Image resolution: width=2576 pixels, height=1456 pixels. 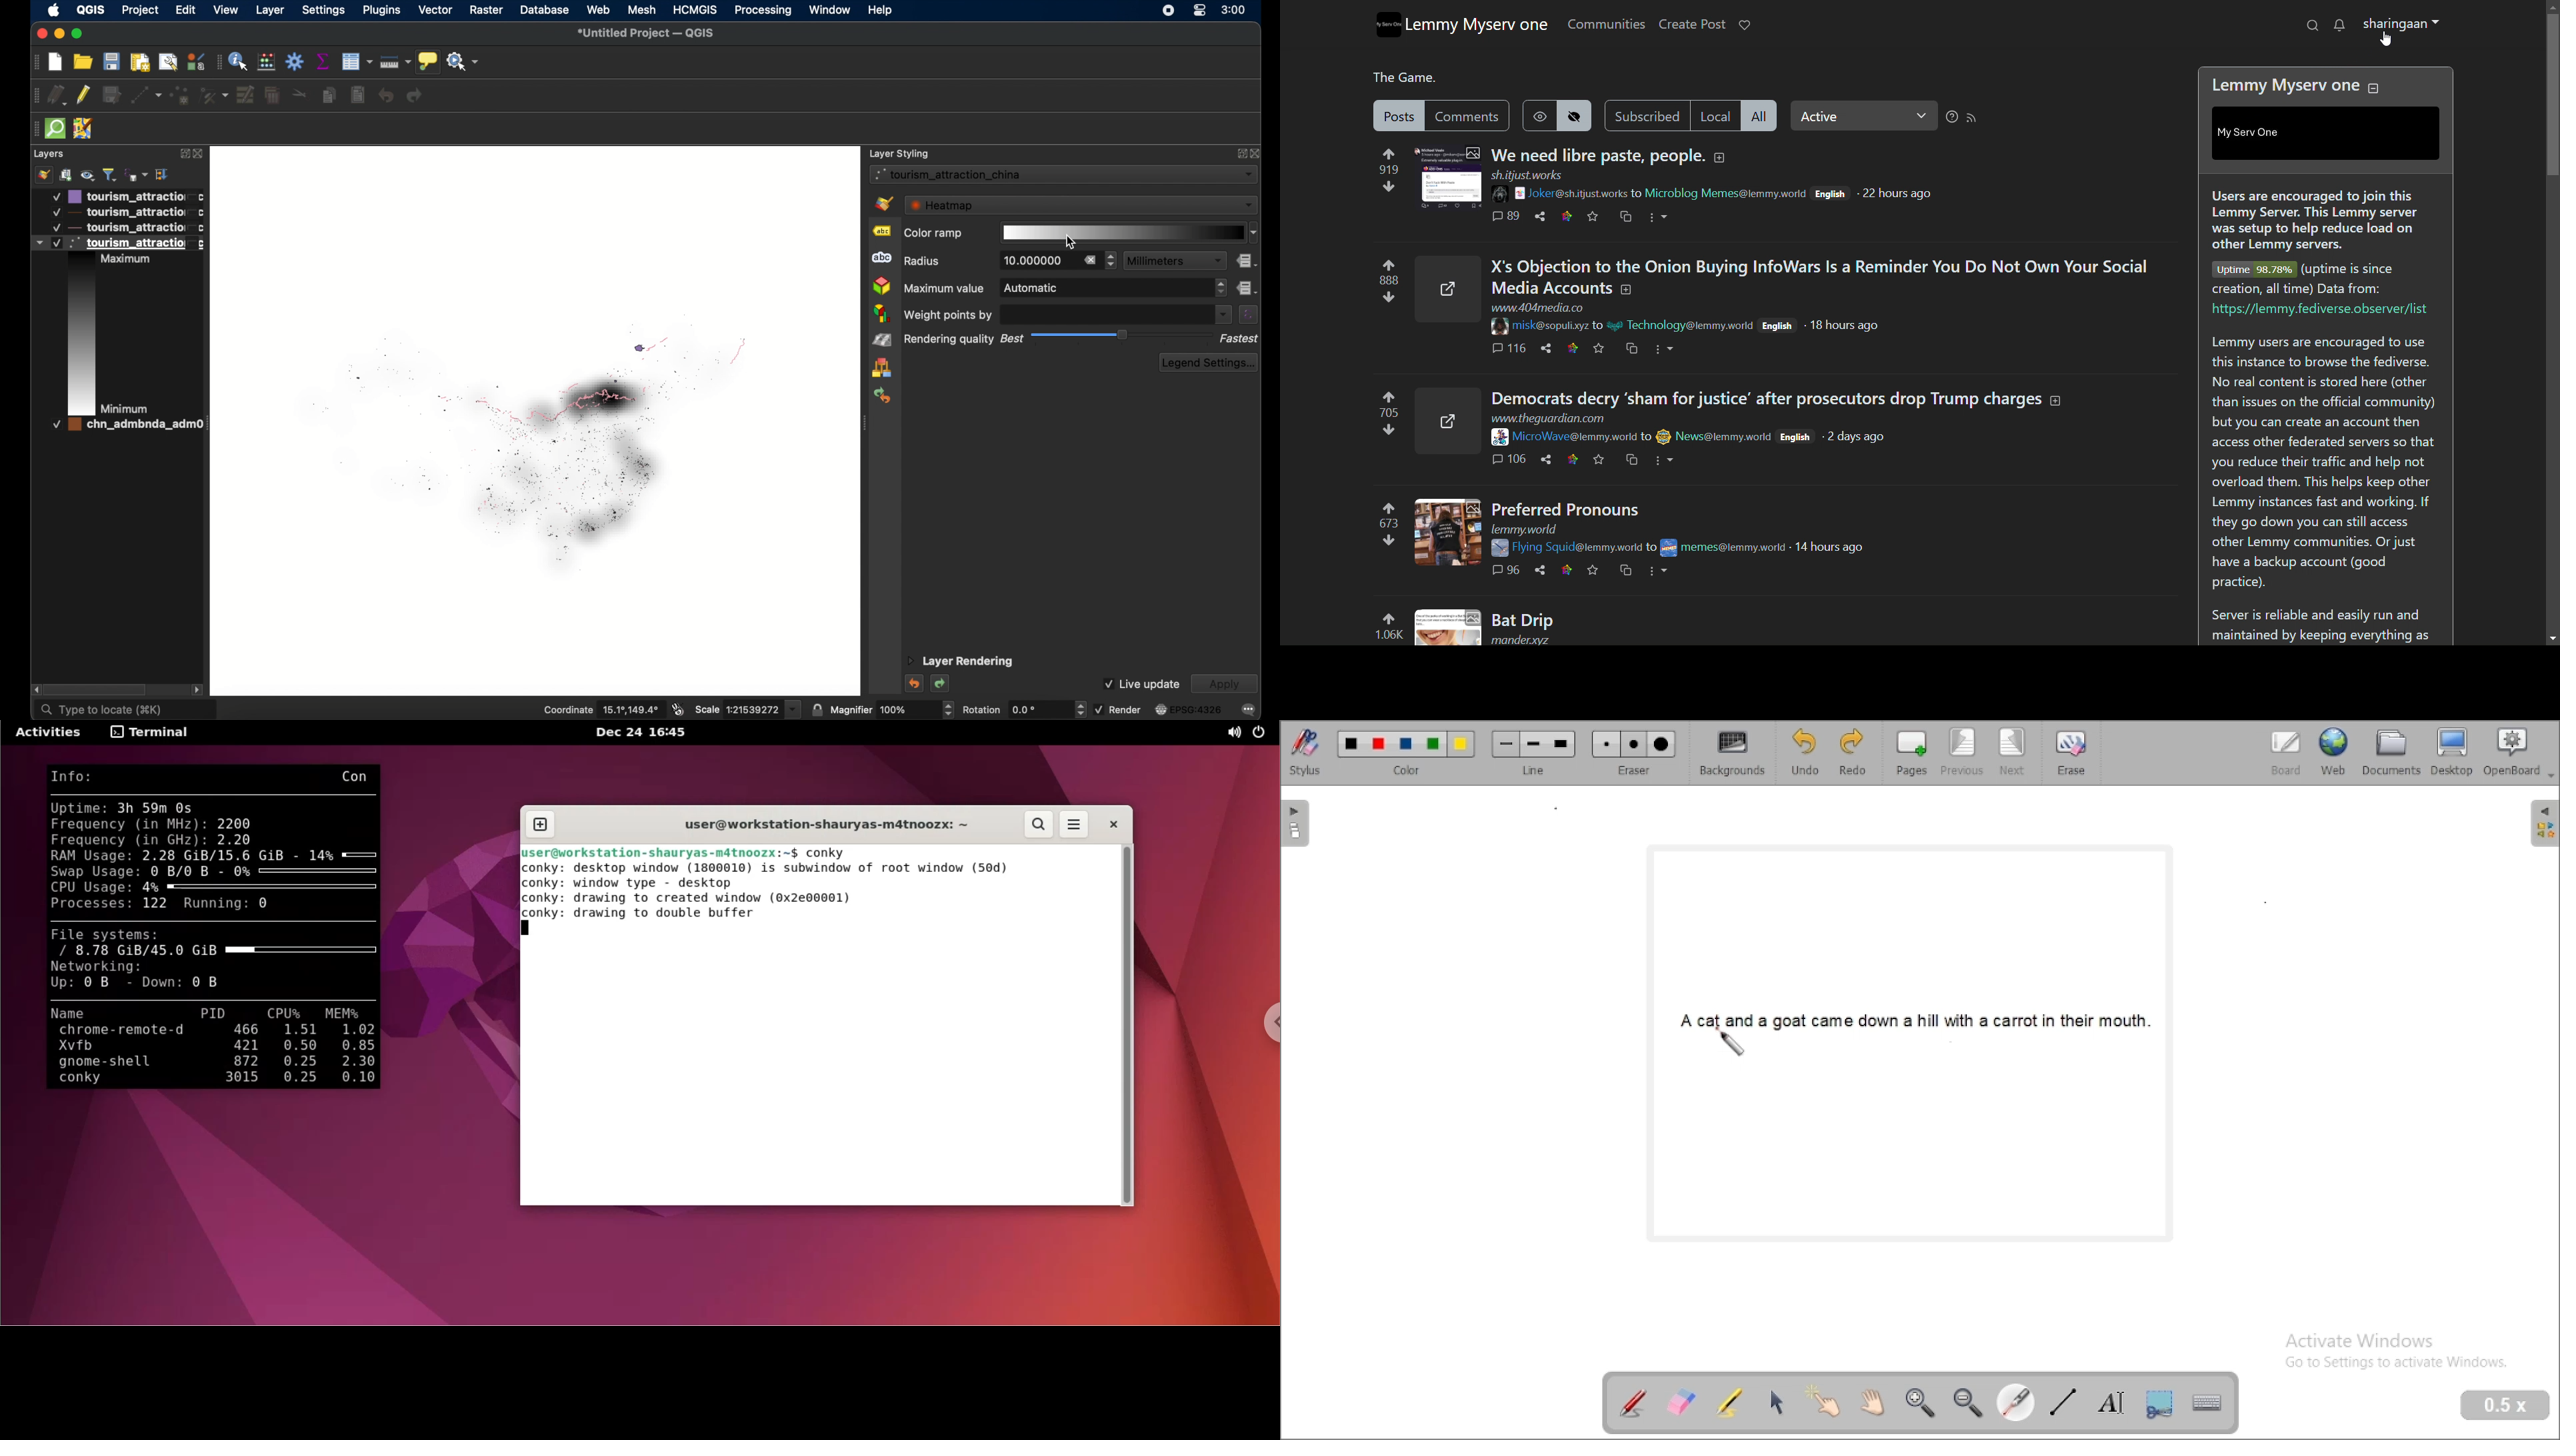 I want to click on lock scale, so click(x=817, y=709).